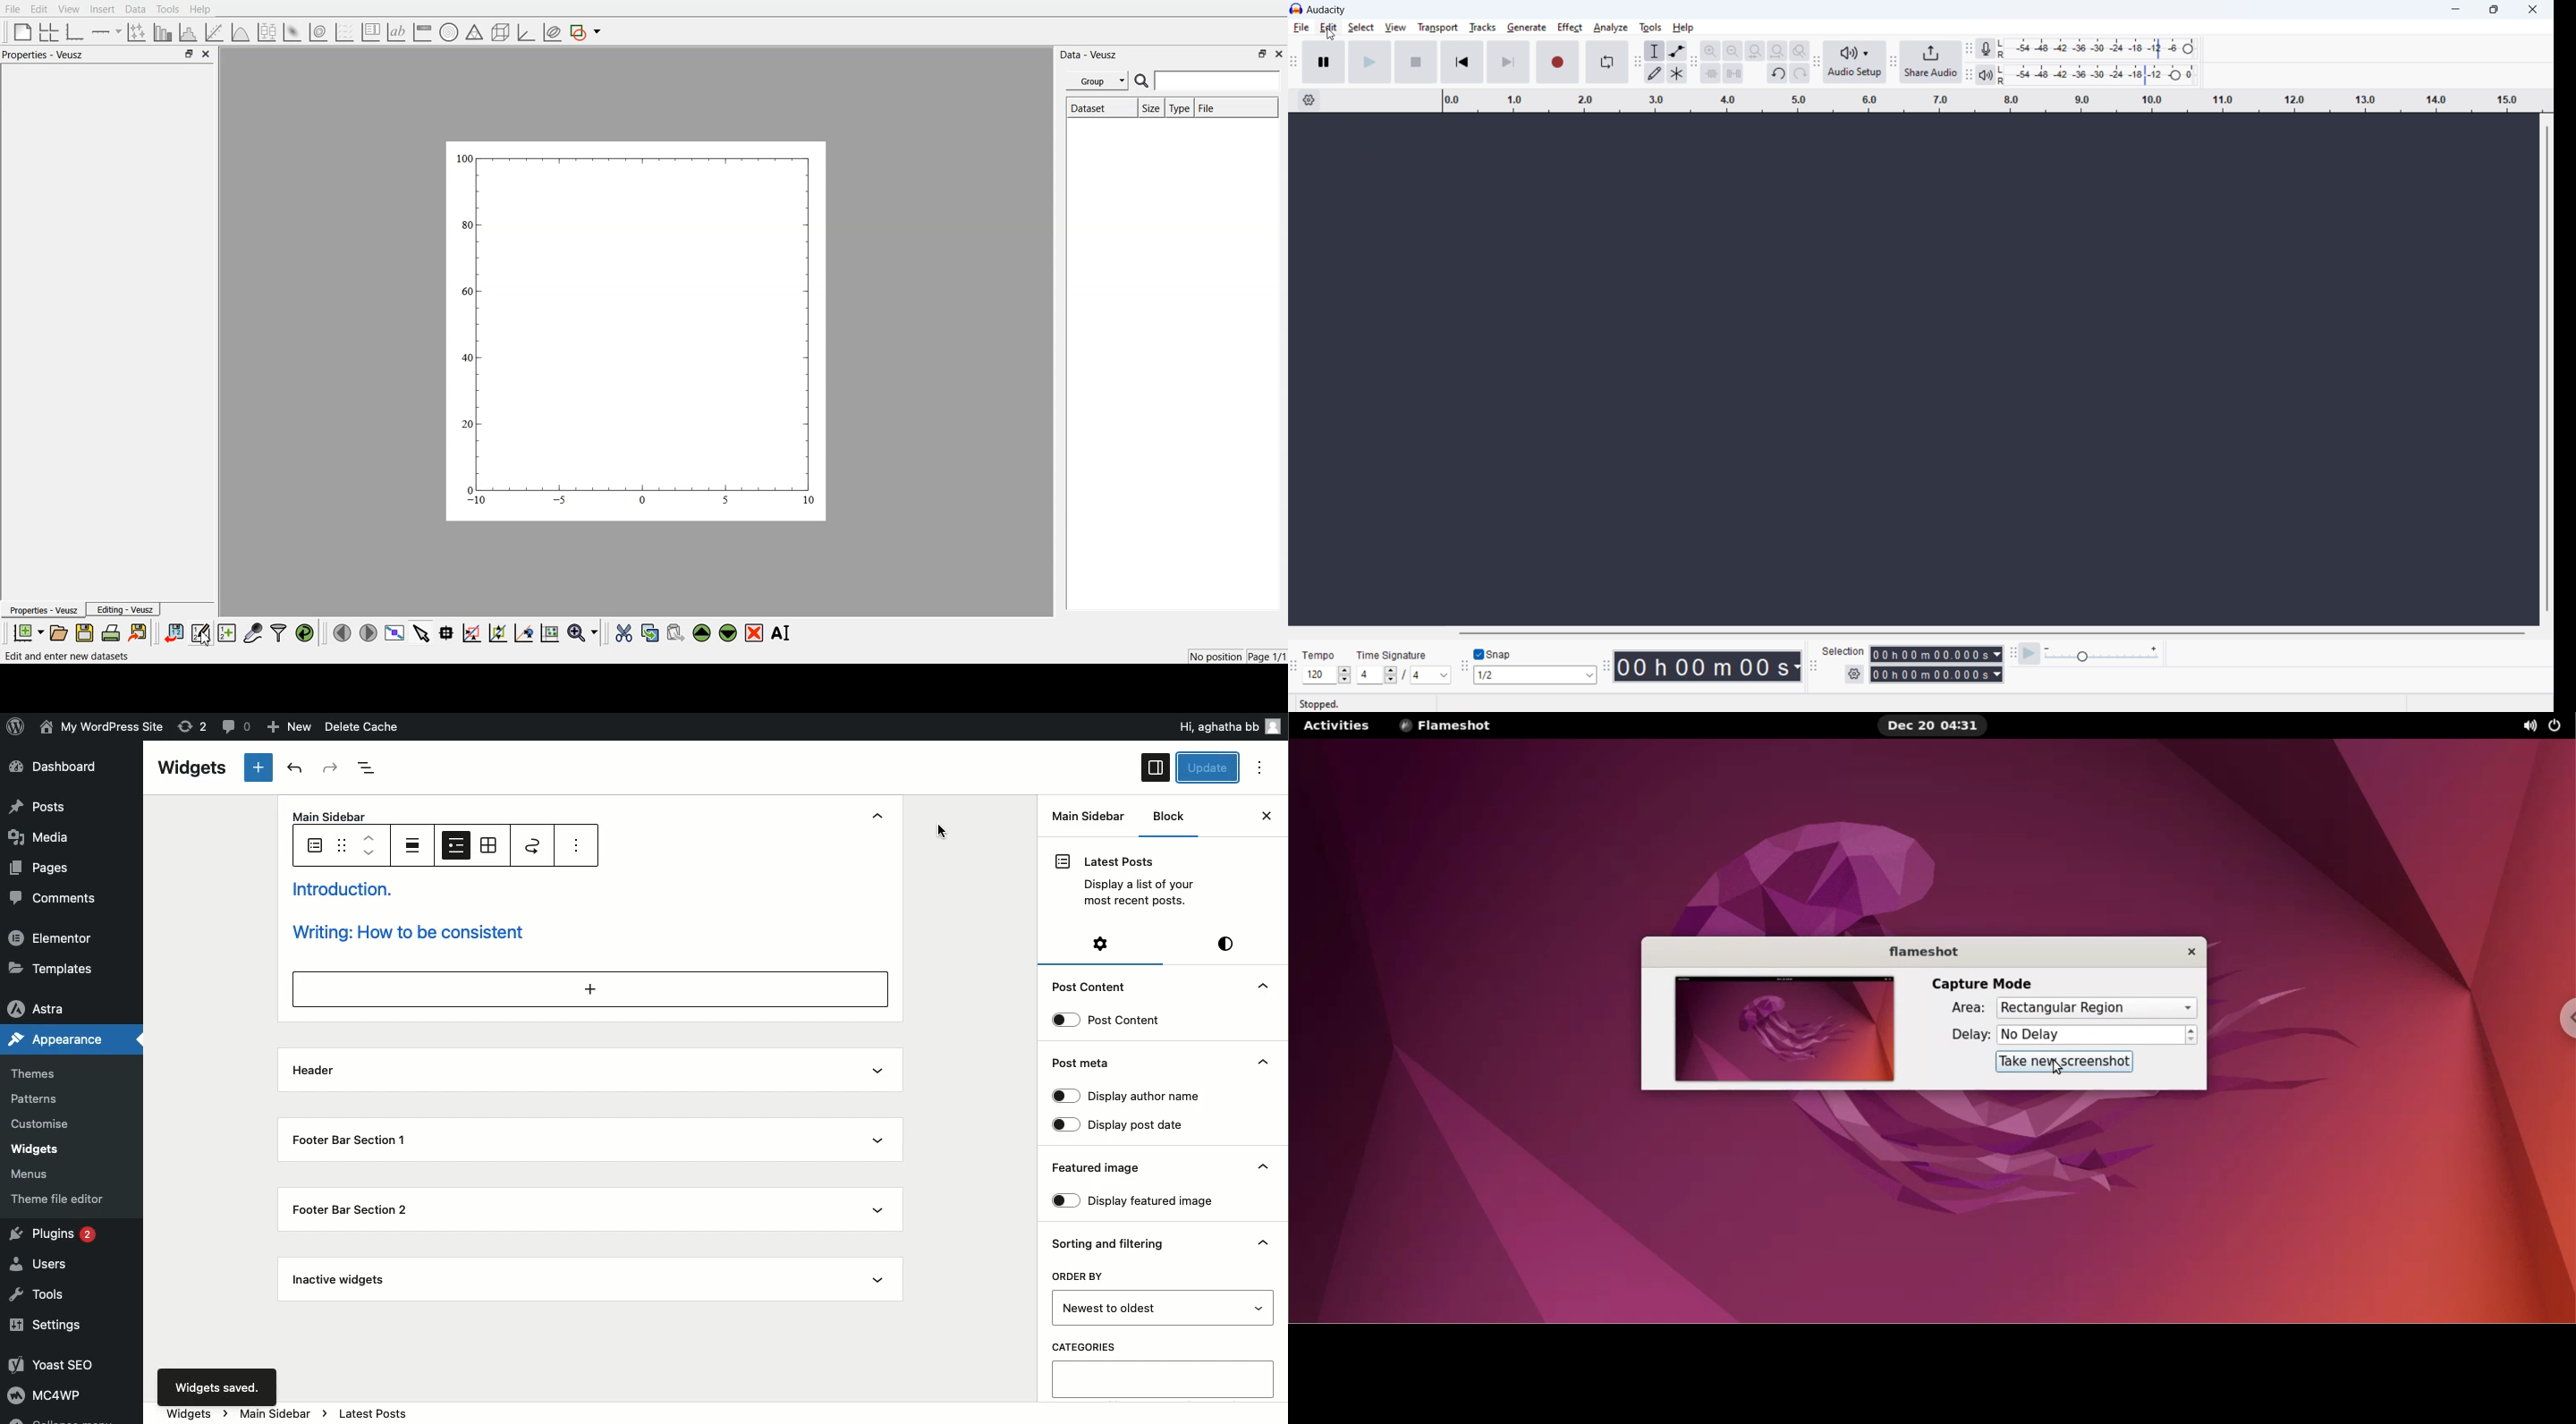 The height and width of the screenshot is (1428, 2576). What do you see at coordinates (942, 829) in the screenshot?
I see `cursor` at bounding box center [942, 829].